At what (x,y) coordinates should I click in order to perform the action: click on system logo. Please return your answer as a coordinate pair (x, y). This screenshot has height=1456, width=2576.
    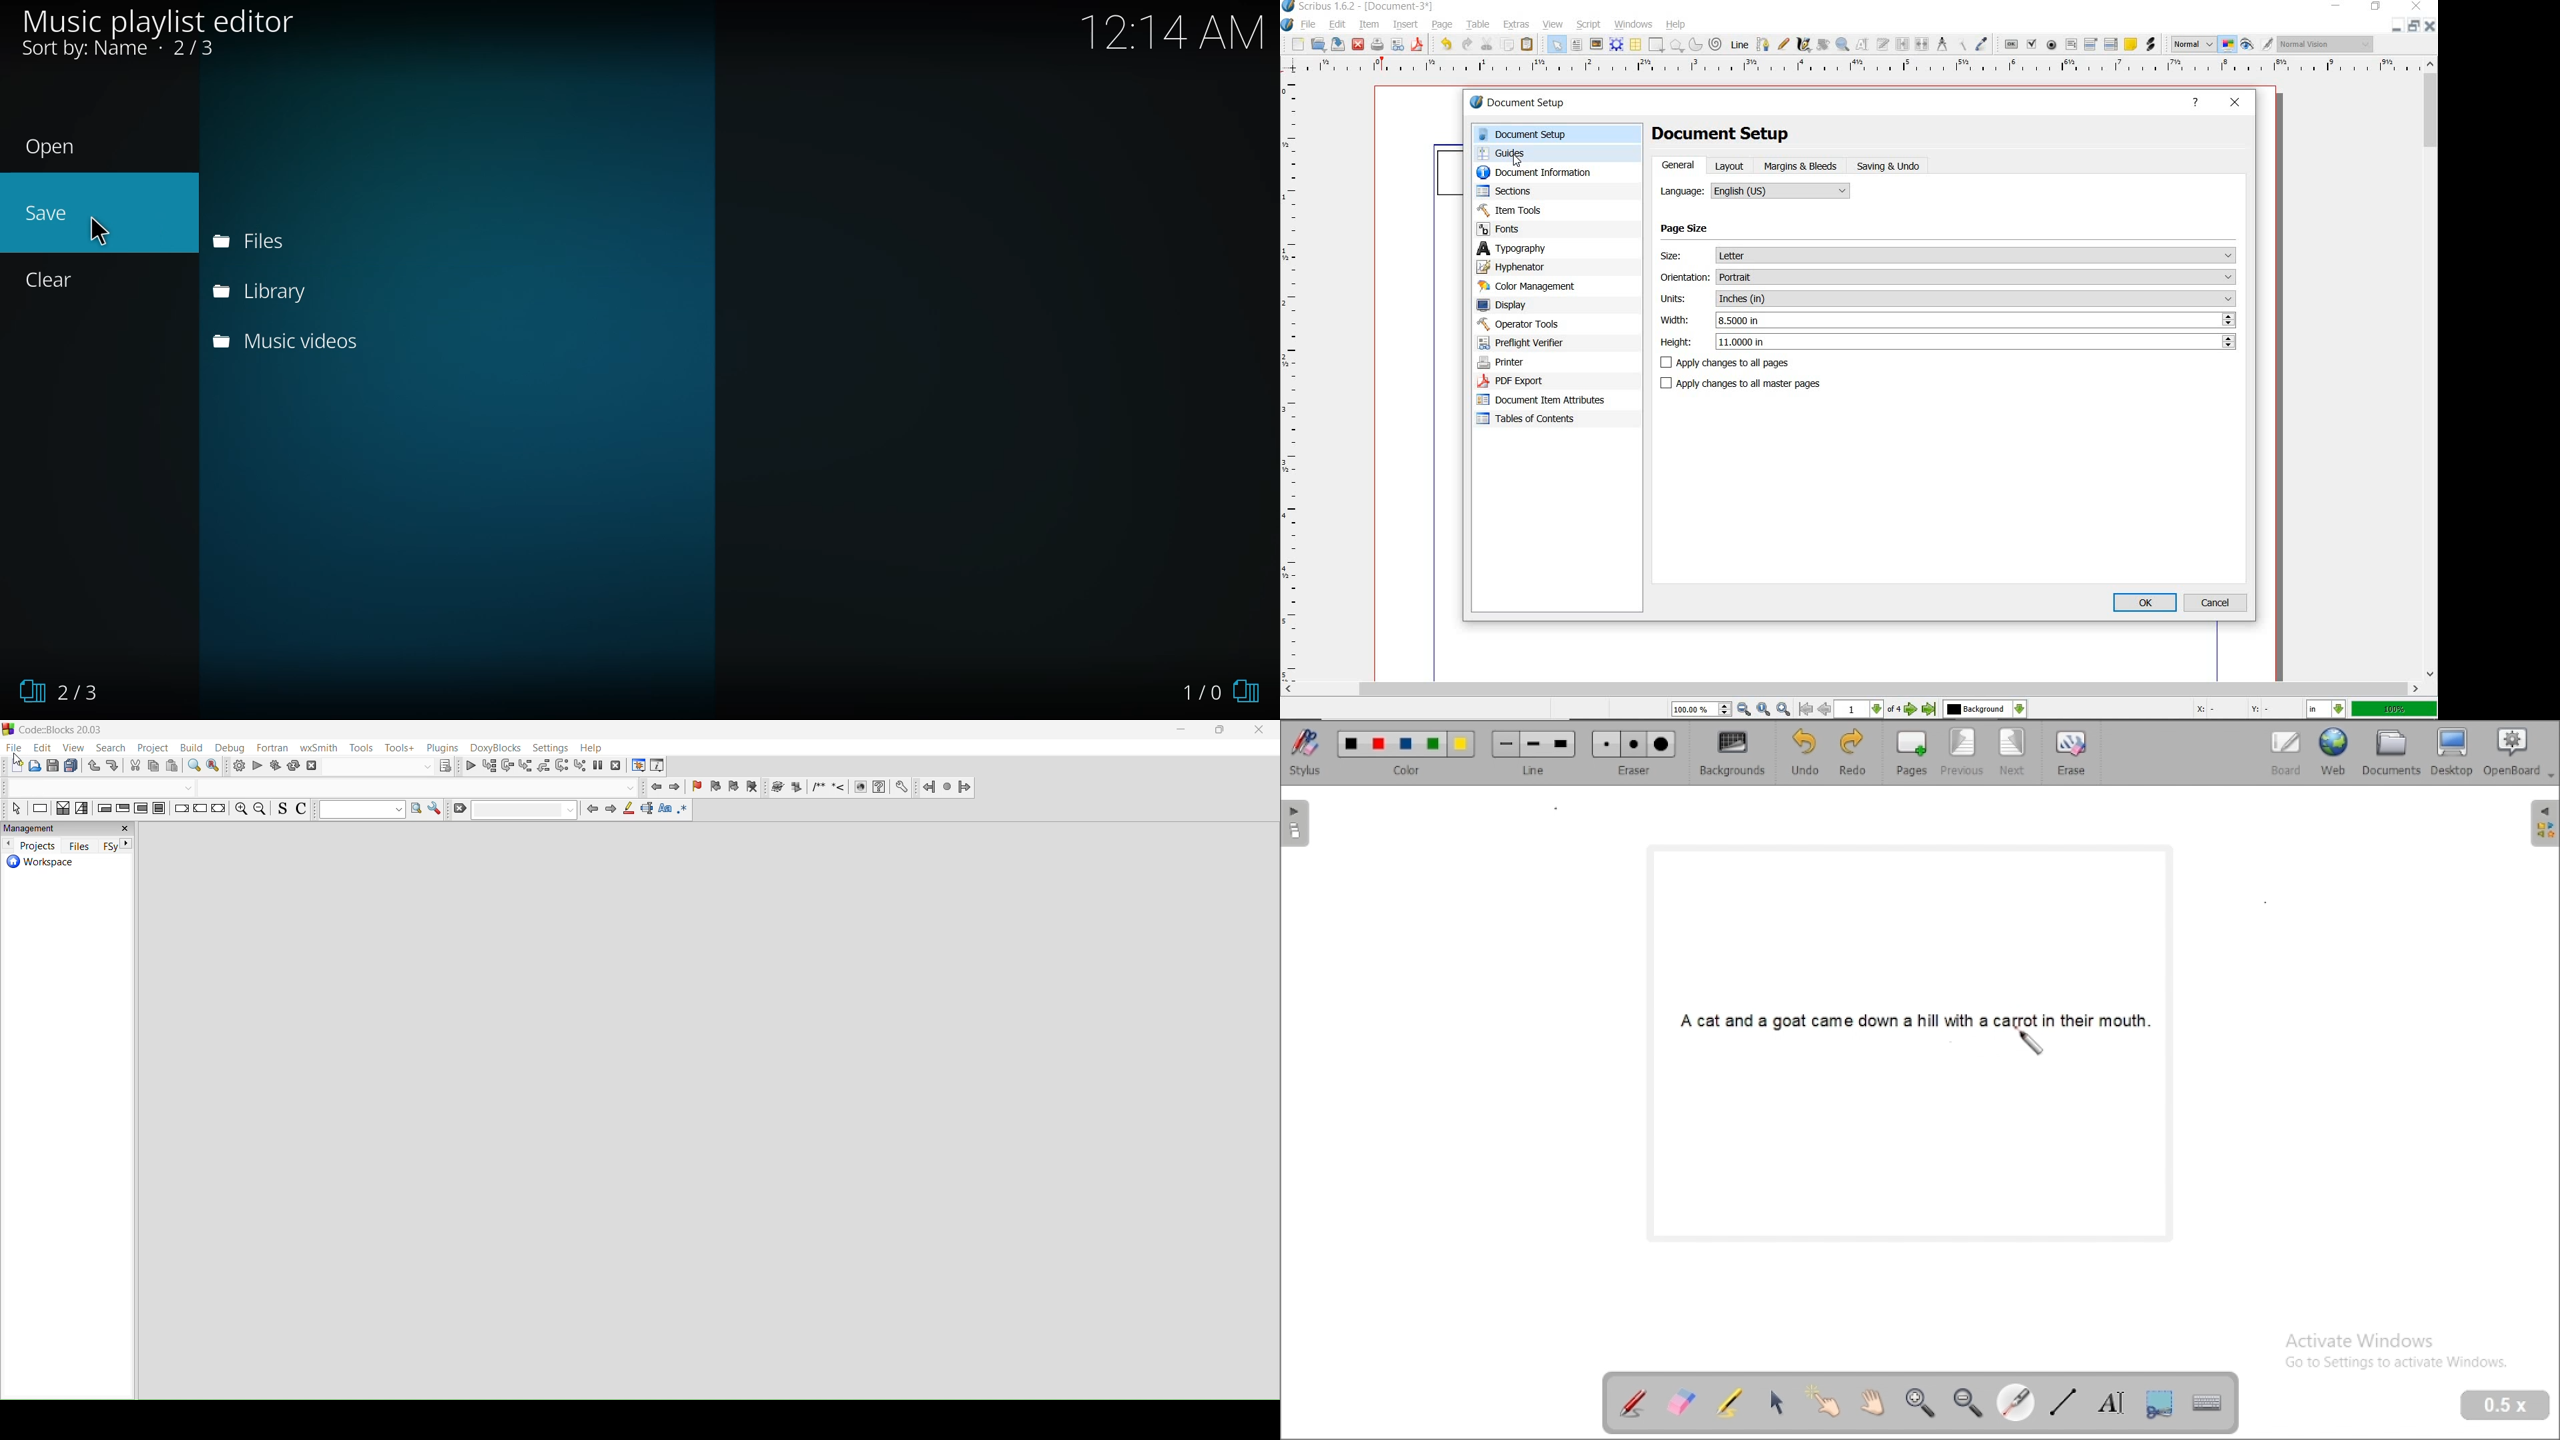
    Looking at the image, I should click on (1288, 26).